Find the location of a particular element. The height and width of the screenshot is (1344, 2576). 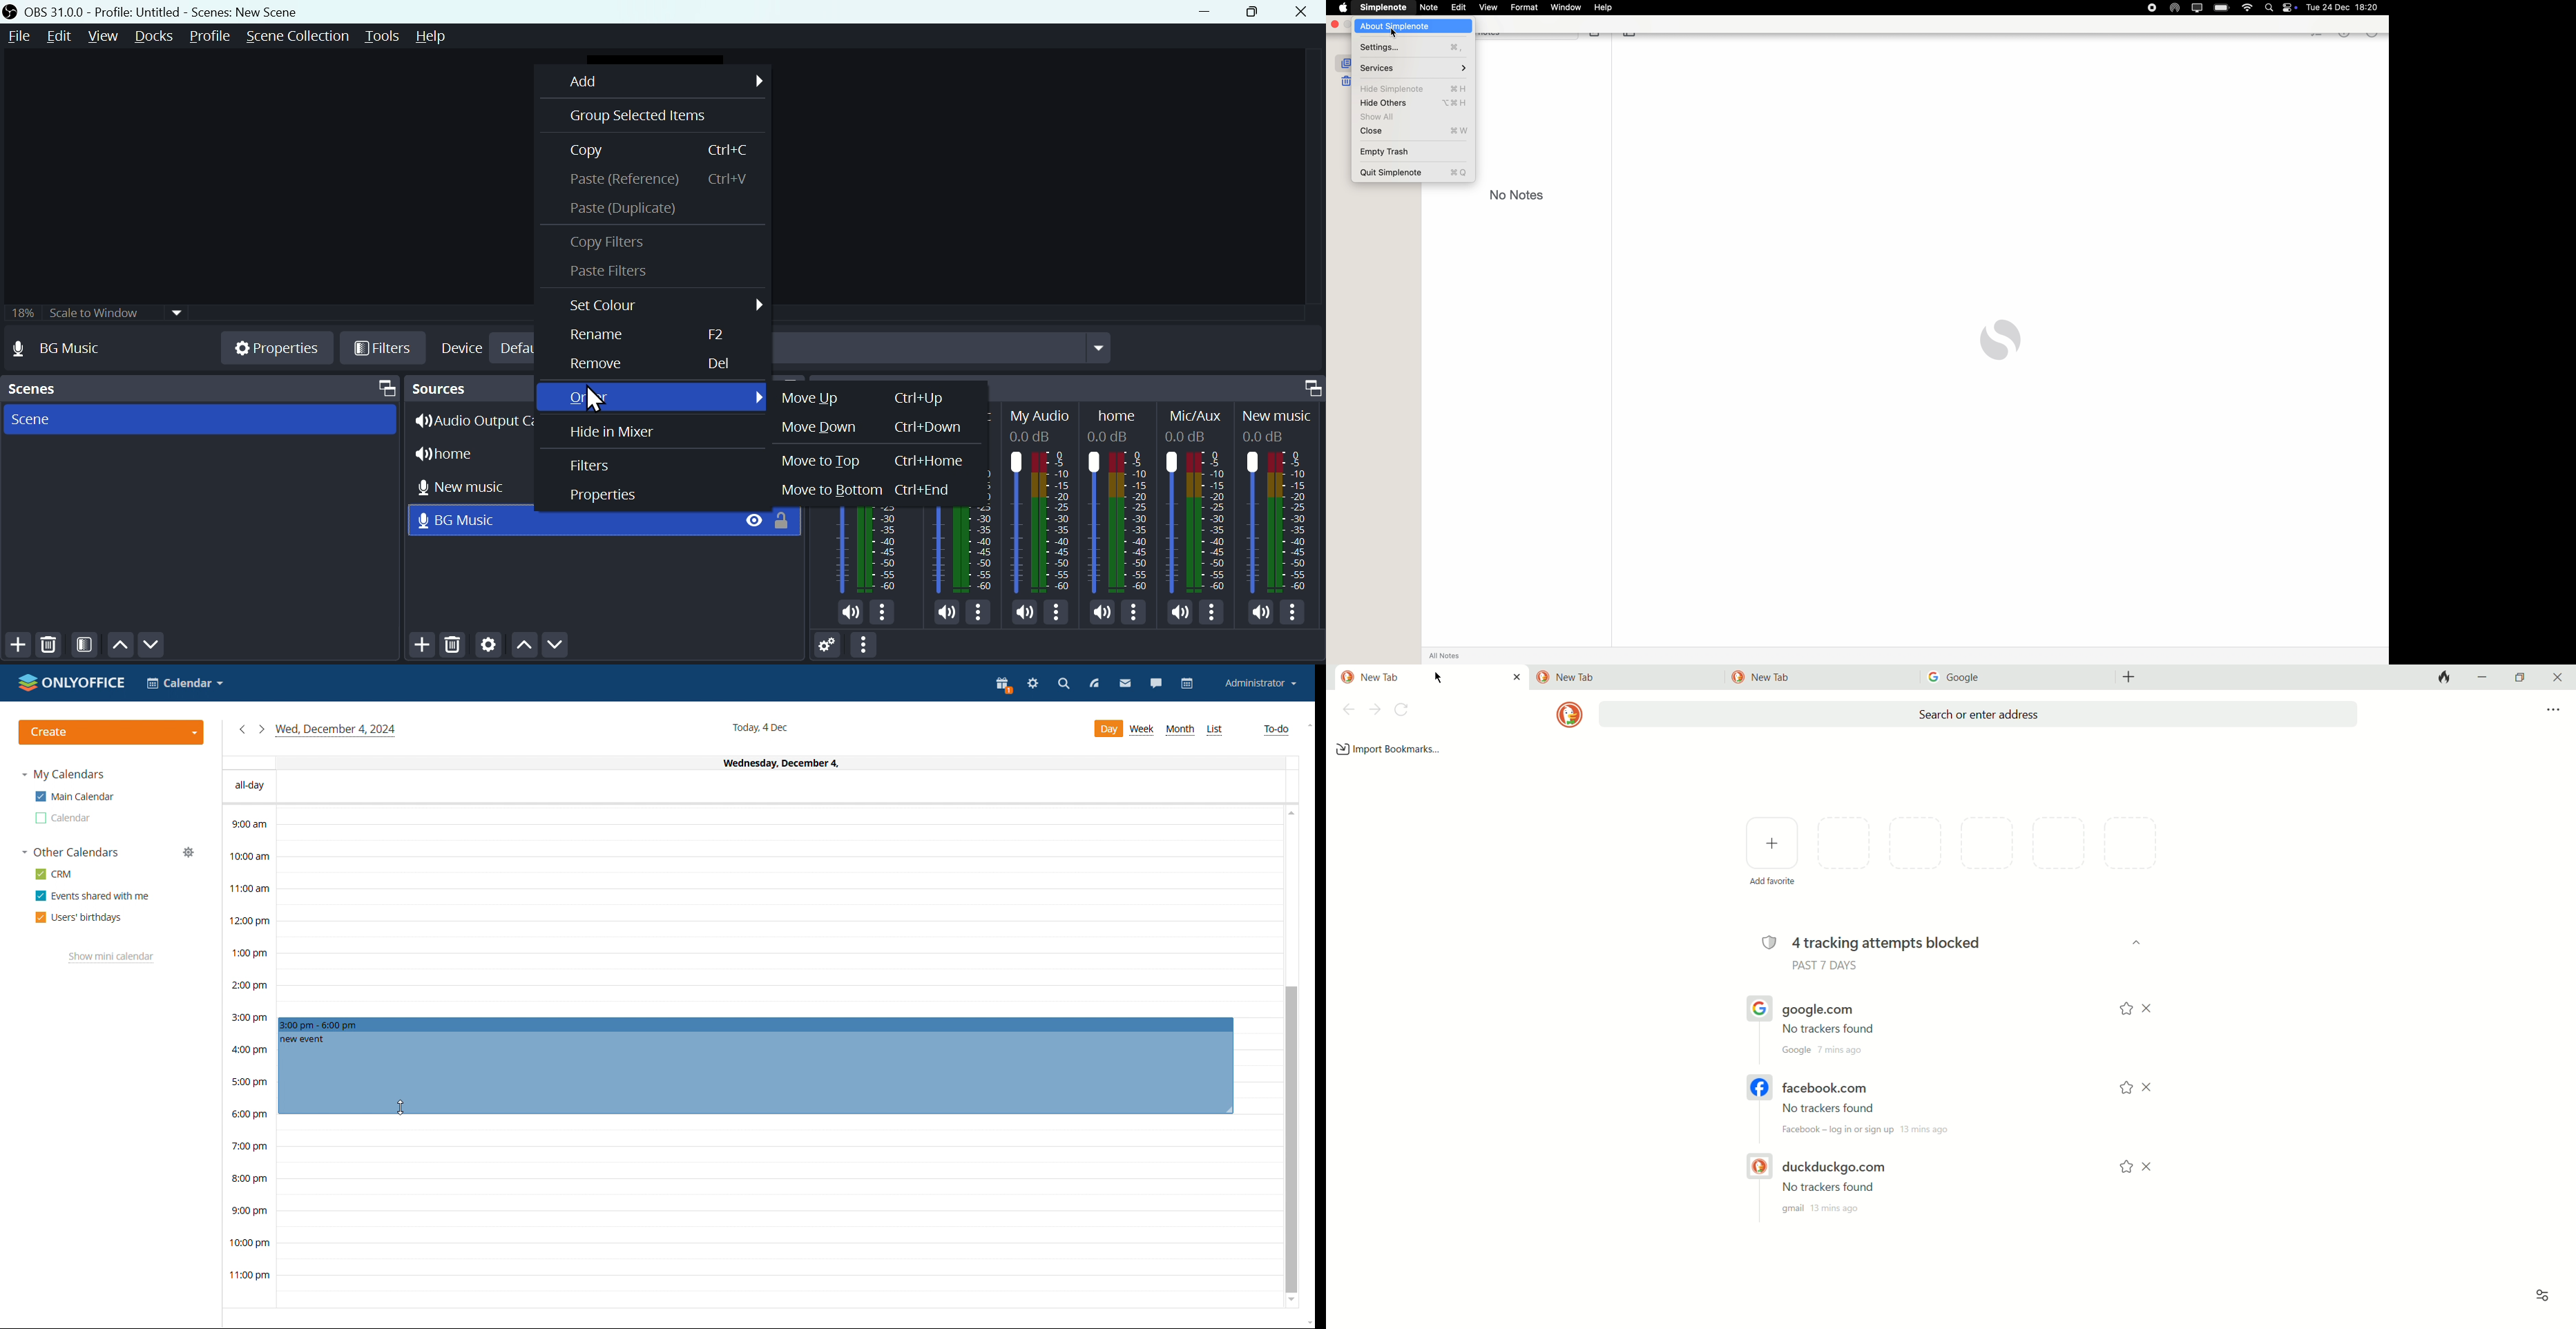

Move to bottom is located at coordinates (870, 490).